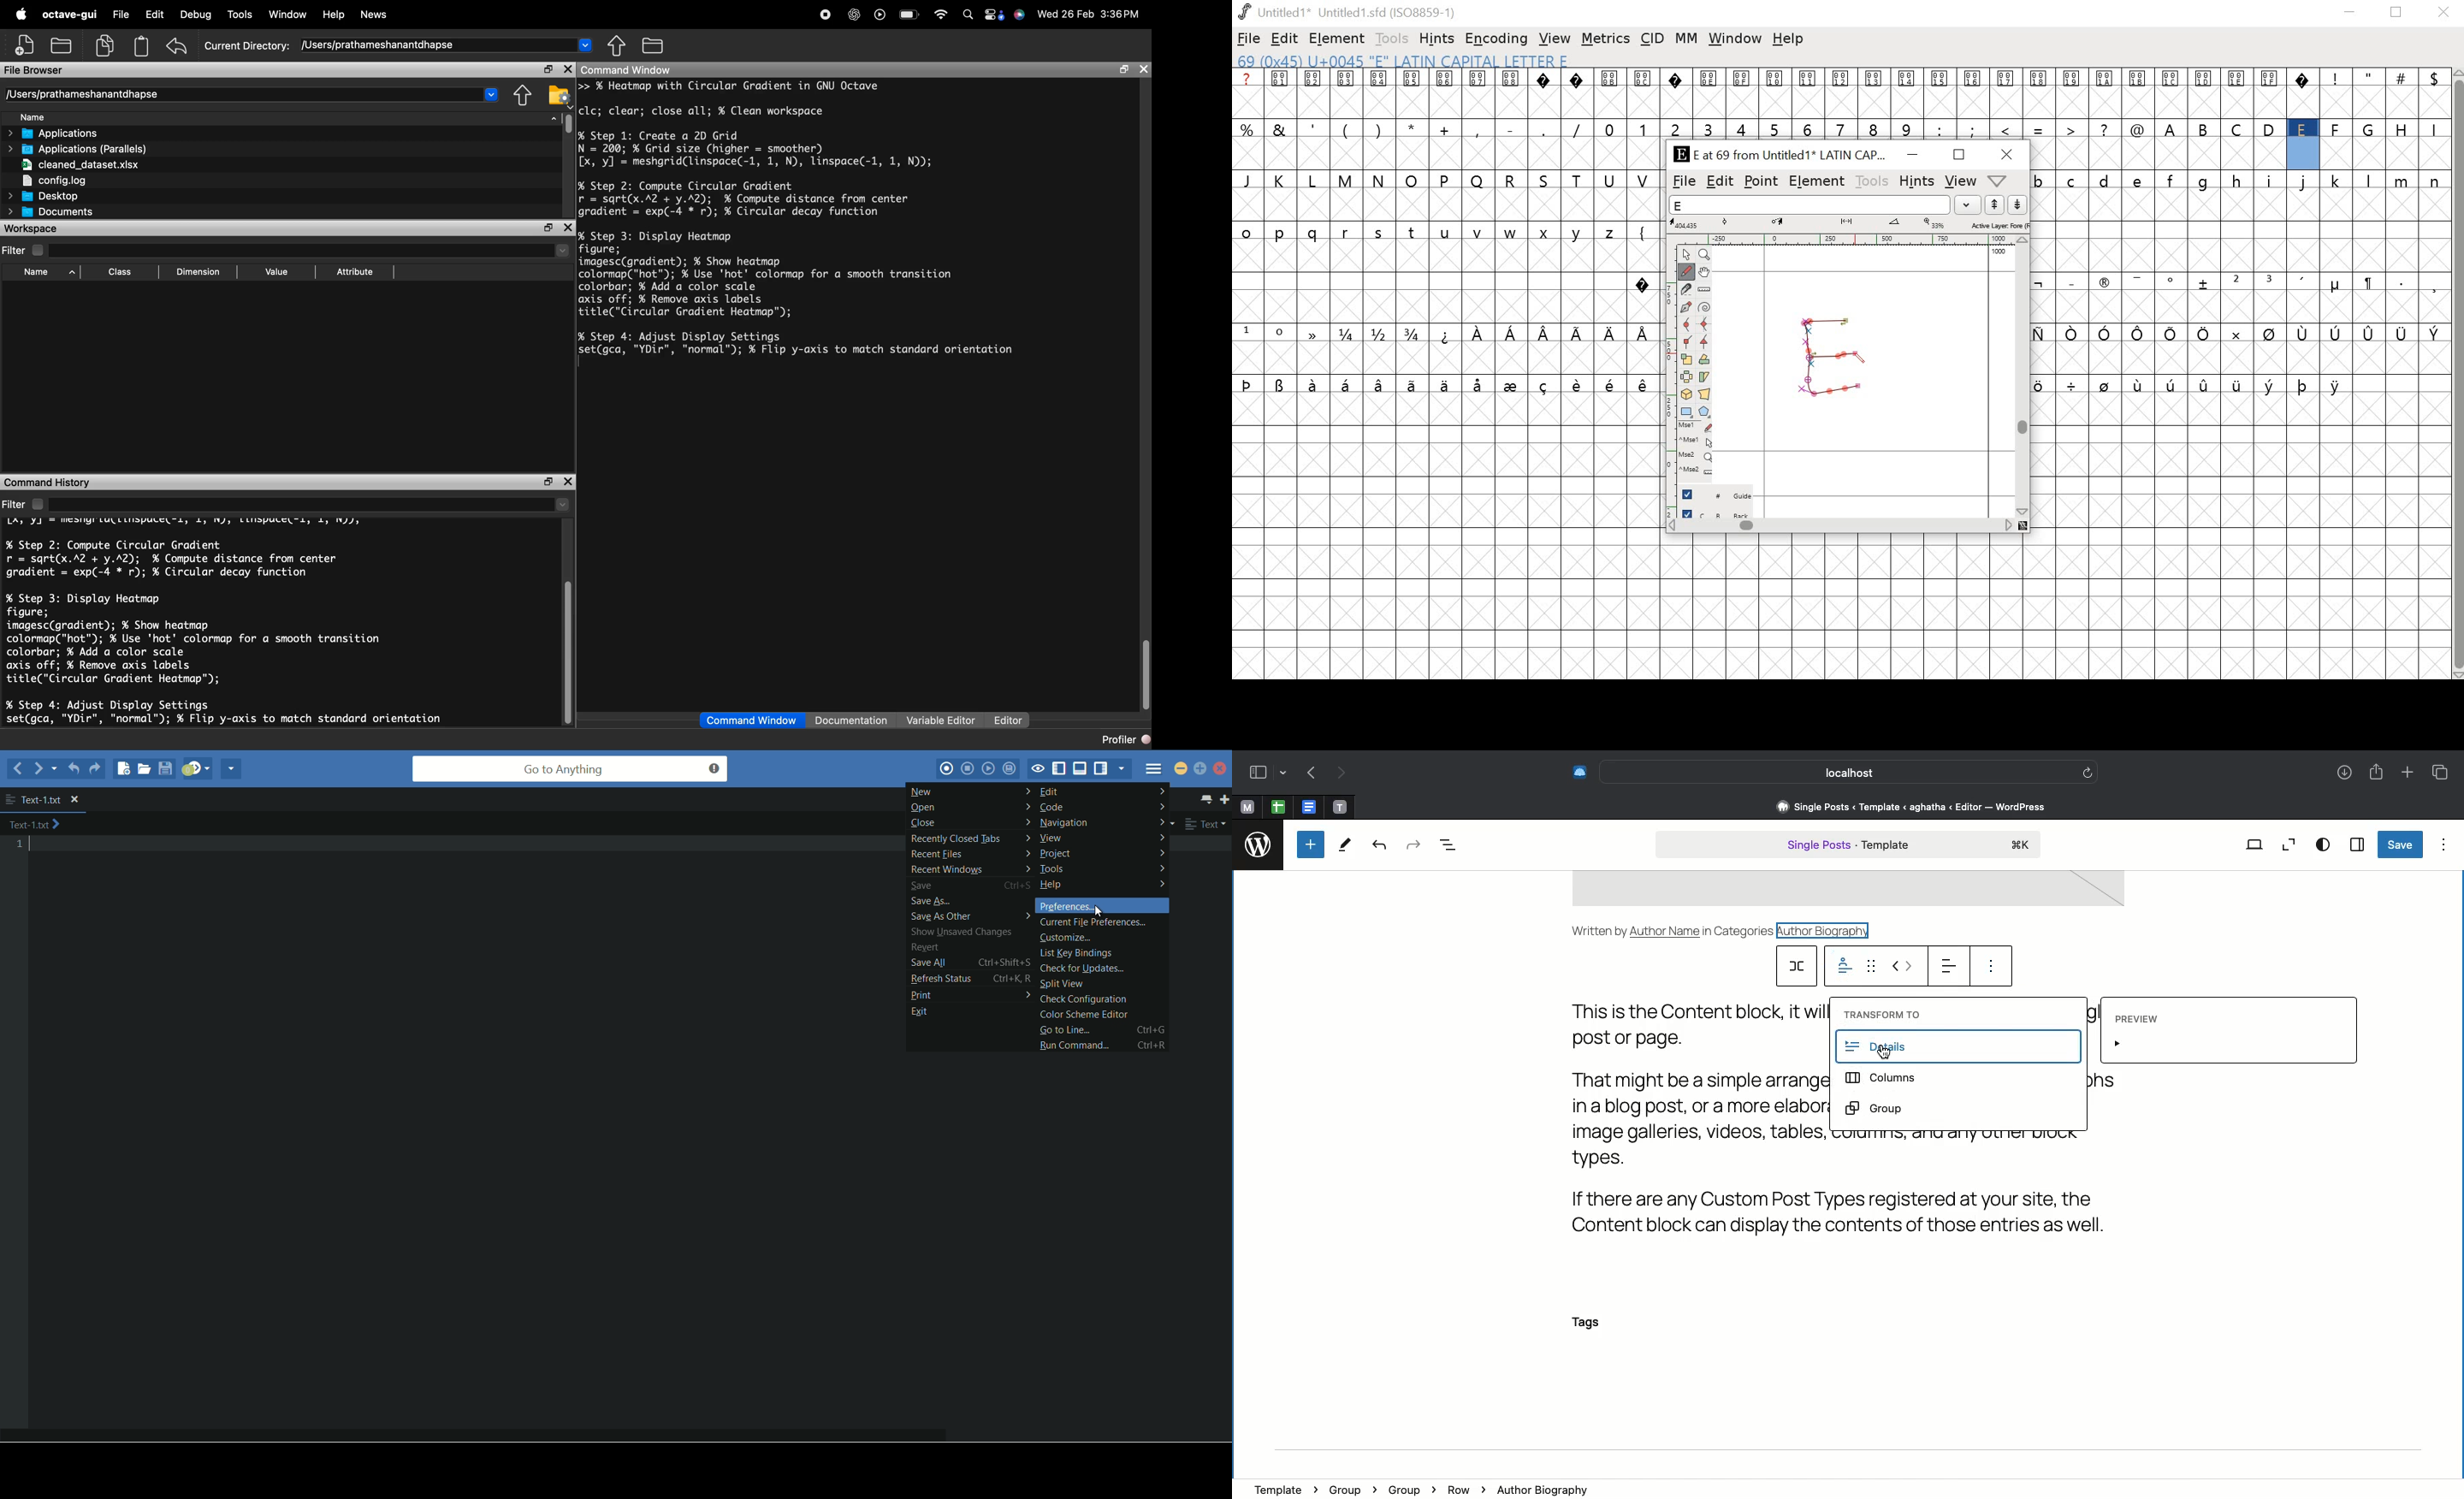  I want to click on go to anything , so click(570, 769).